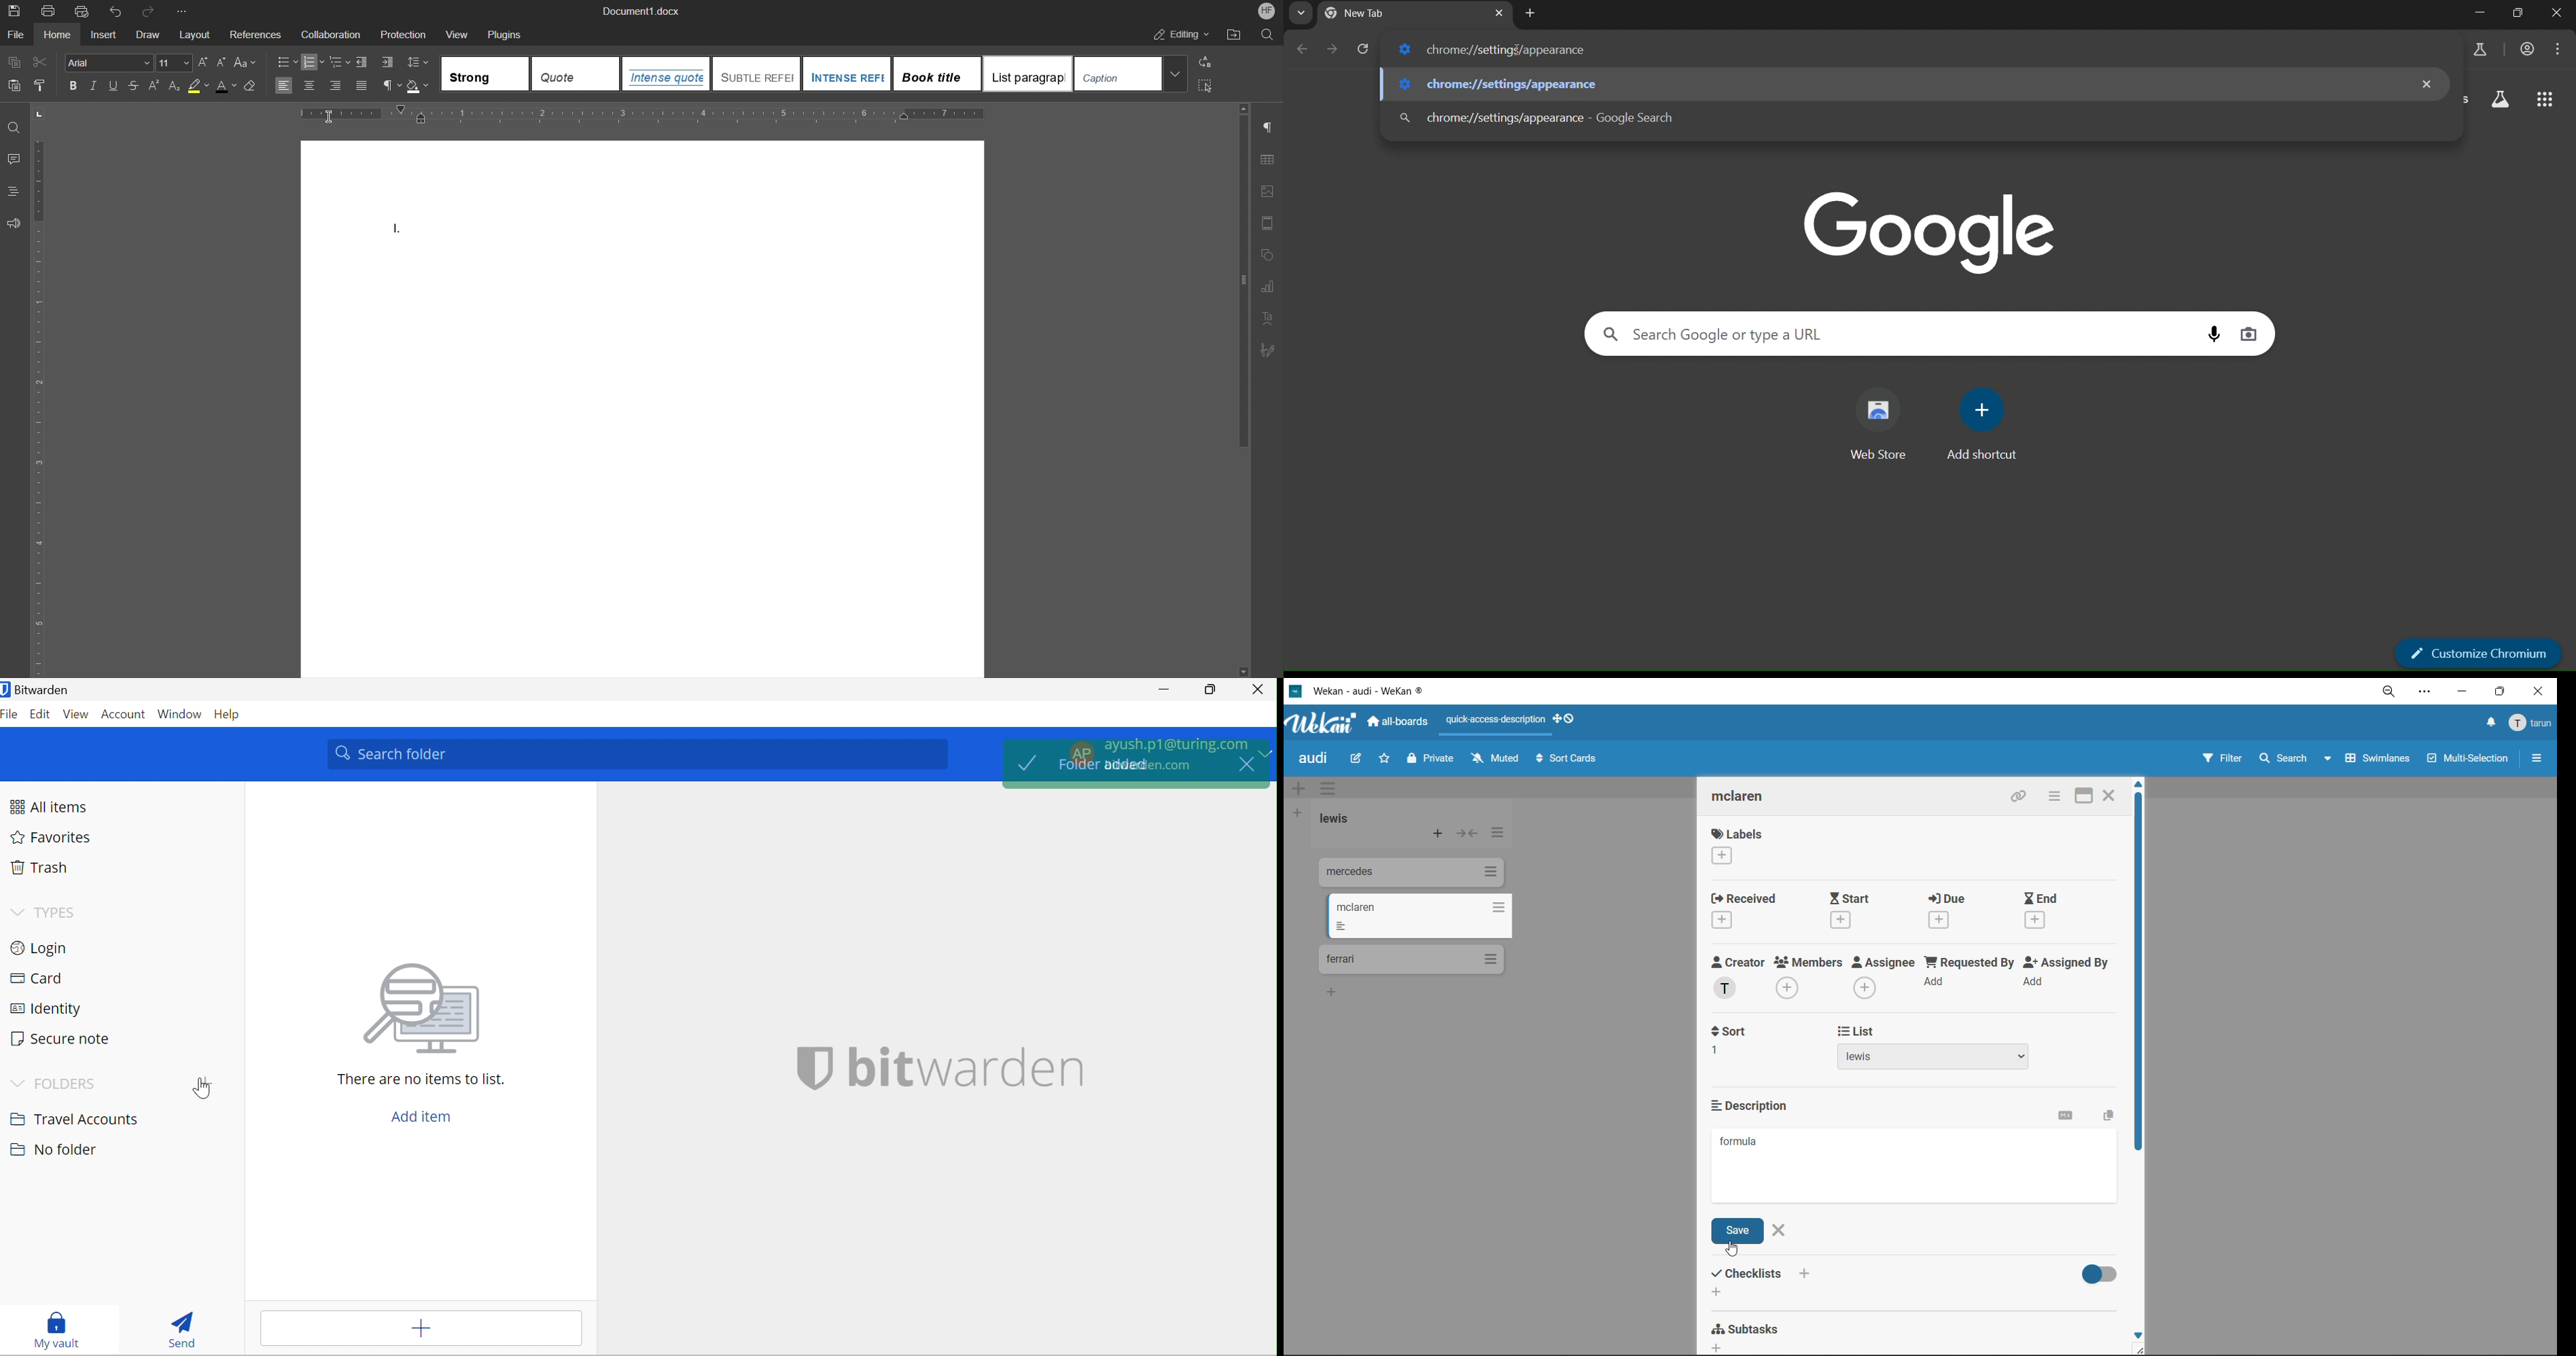  I want to click on Bitwarden, so click(38, 692).